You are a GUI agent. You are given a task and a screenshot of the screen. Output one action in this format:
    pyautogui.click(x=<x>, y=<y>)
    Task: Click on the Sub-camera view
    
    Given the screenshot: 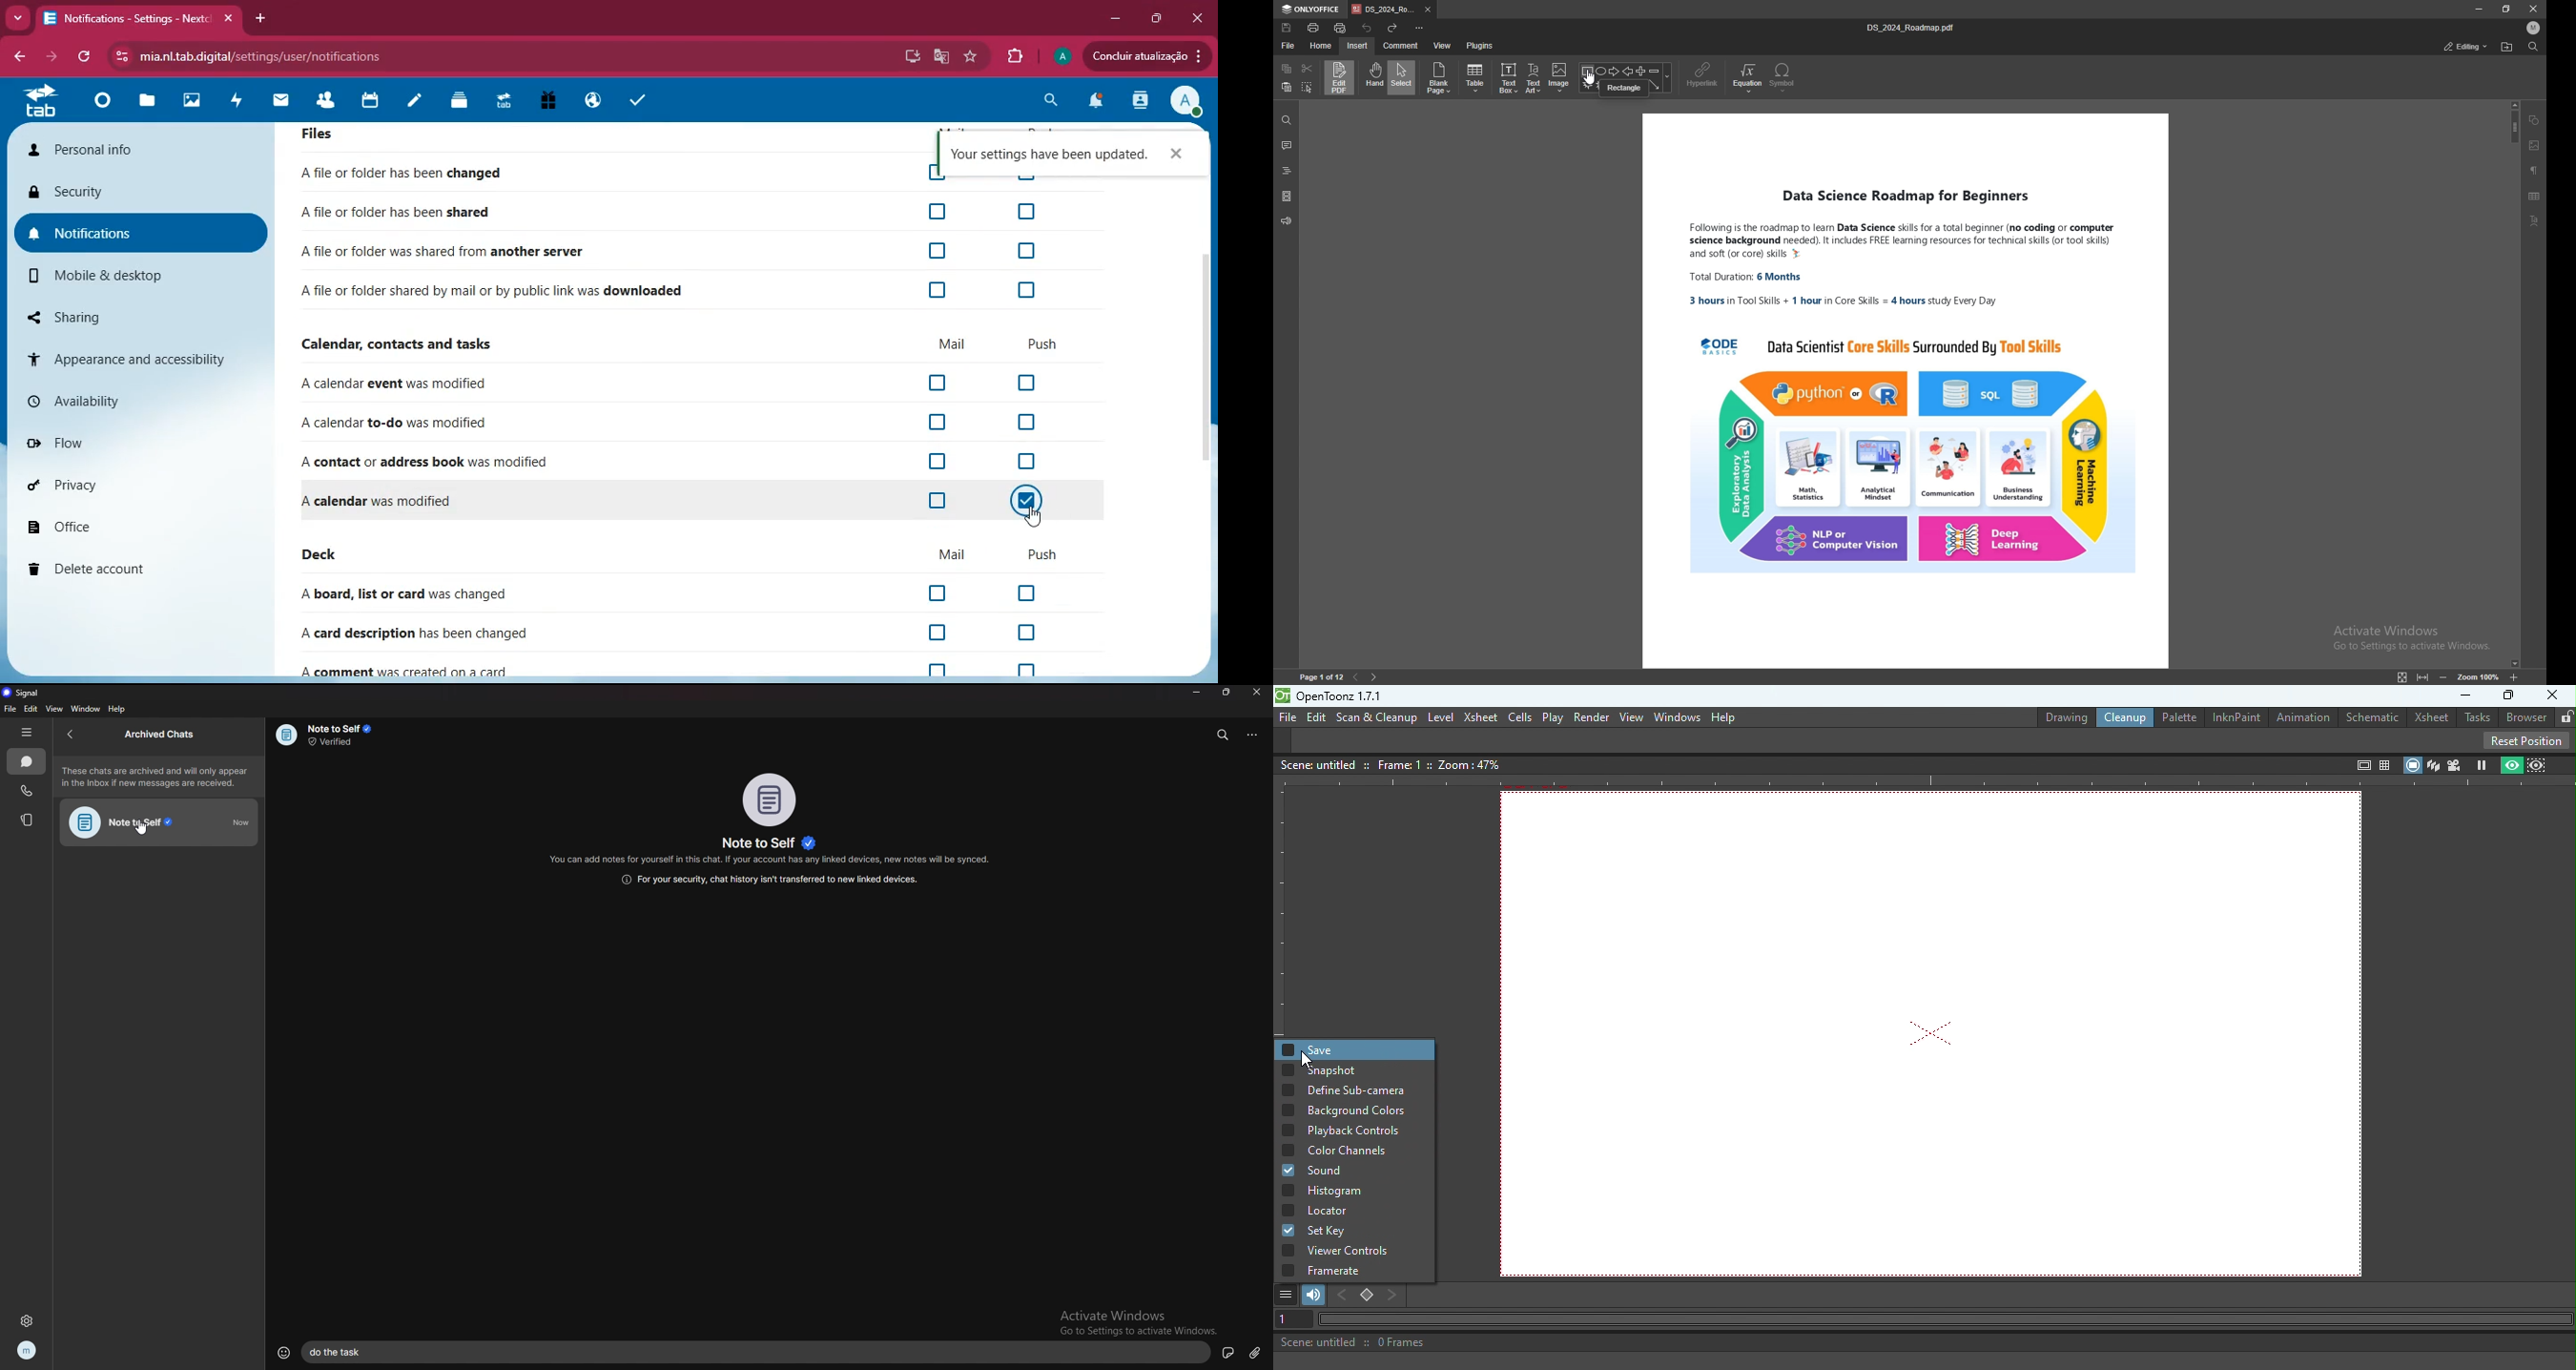 What is the action you would take?
    pyautogui.click(x=2540, y=763)
    